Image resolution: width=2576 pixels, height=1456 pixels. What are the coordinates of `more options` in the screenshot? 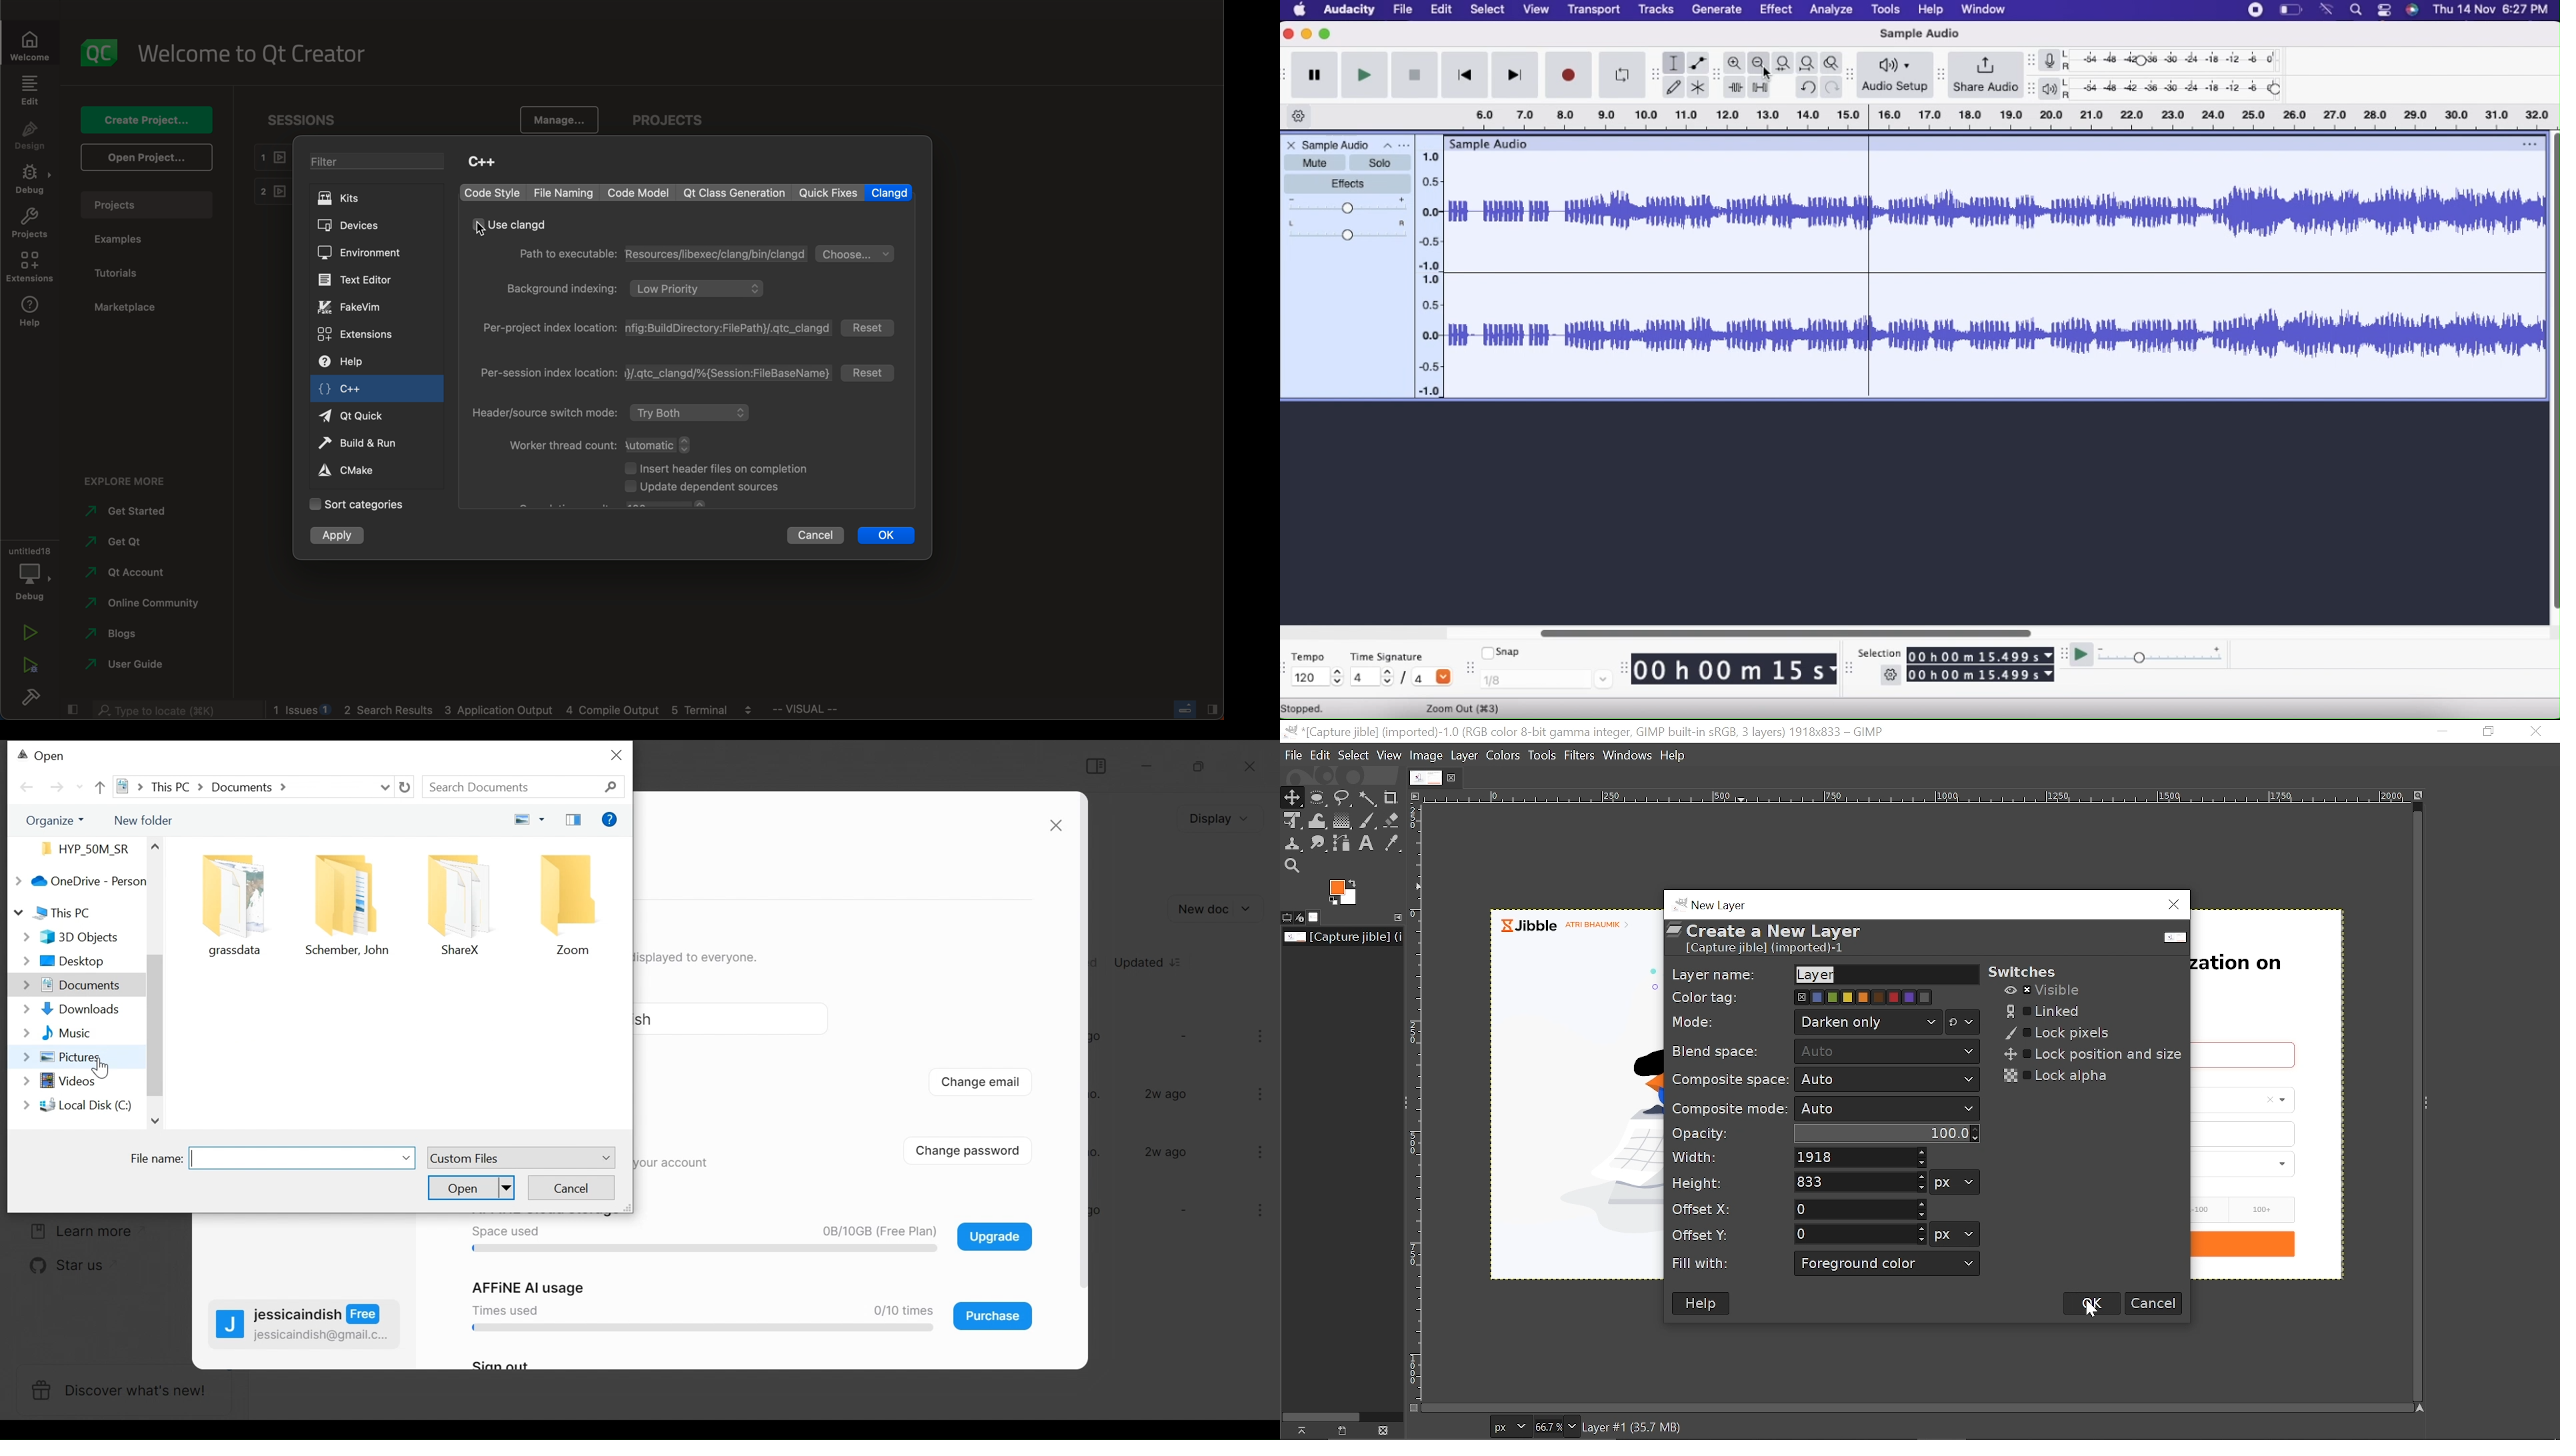 It's located at (1261, 1093).